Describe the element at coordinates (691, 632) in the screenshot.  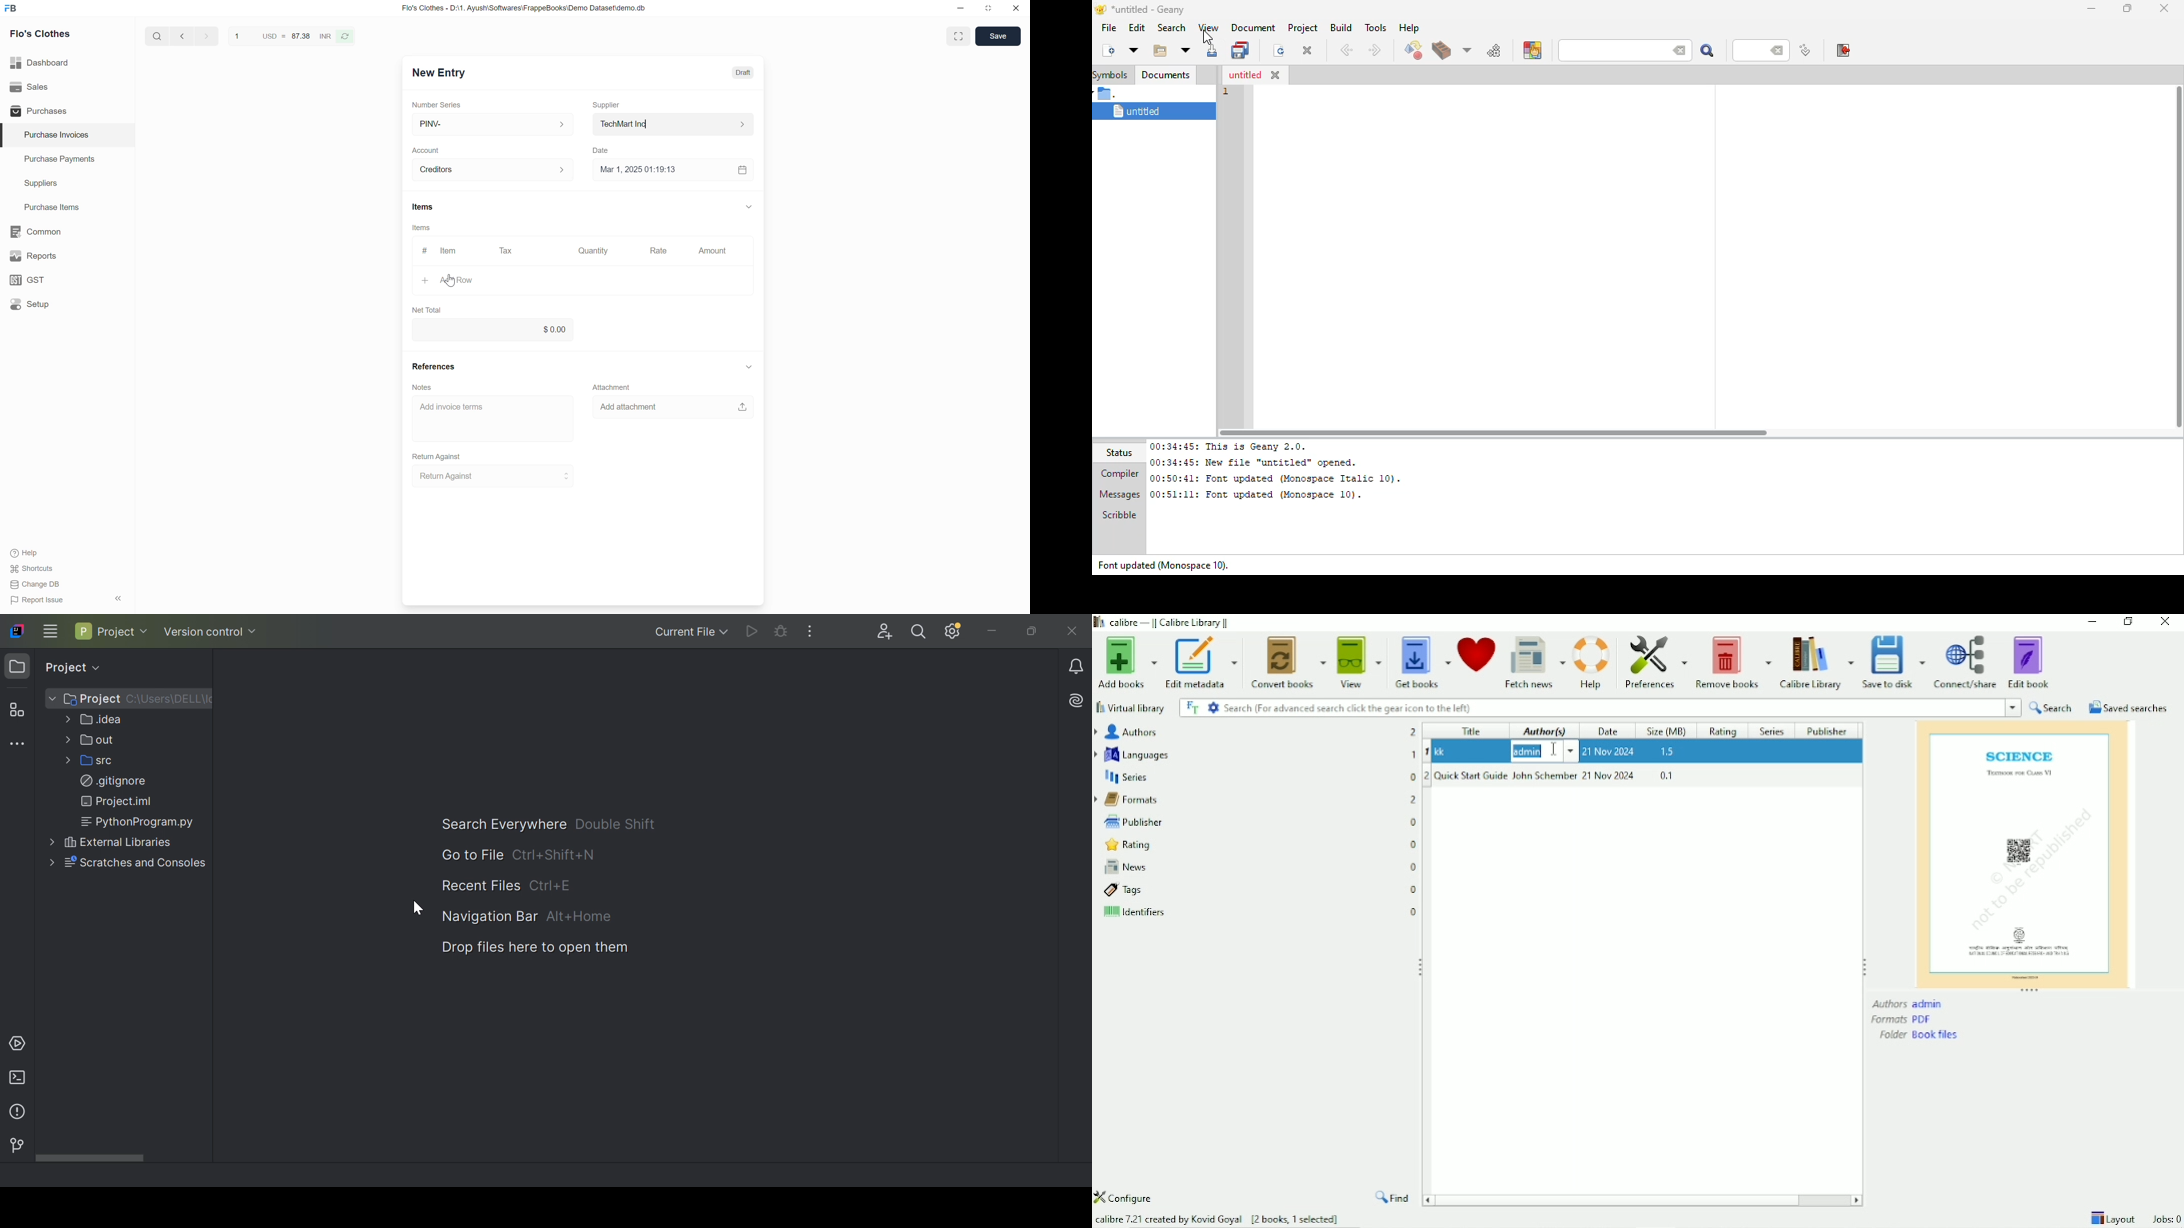
I see `Current file` at that location.